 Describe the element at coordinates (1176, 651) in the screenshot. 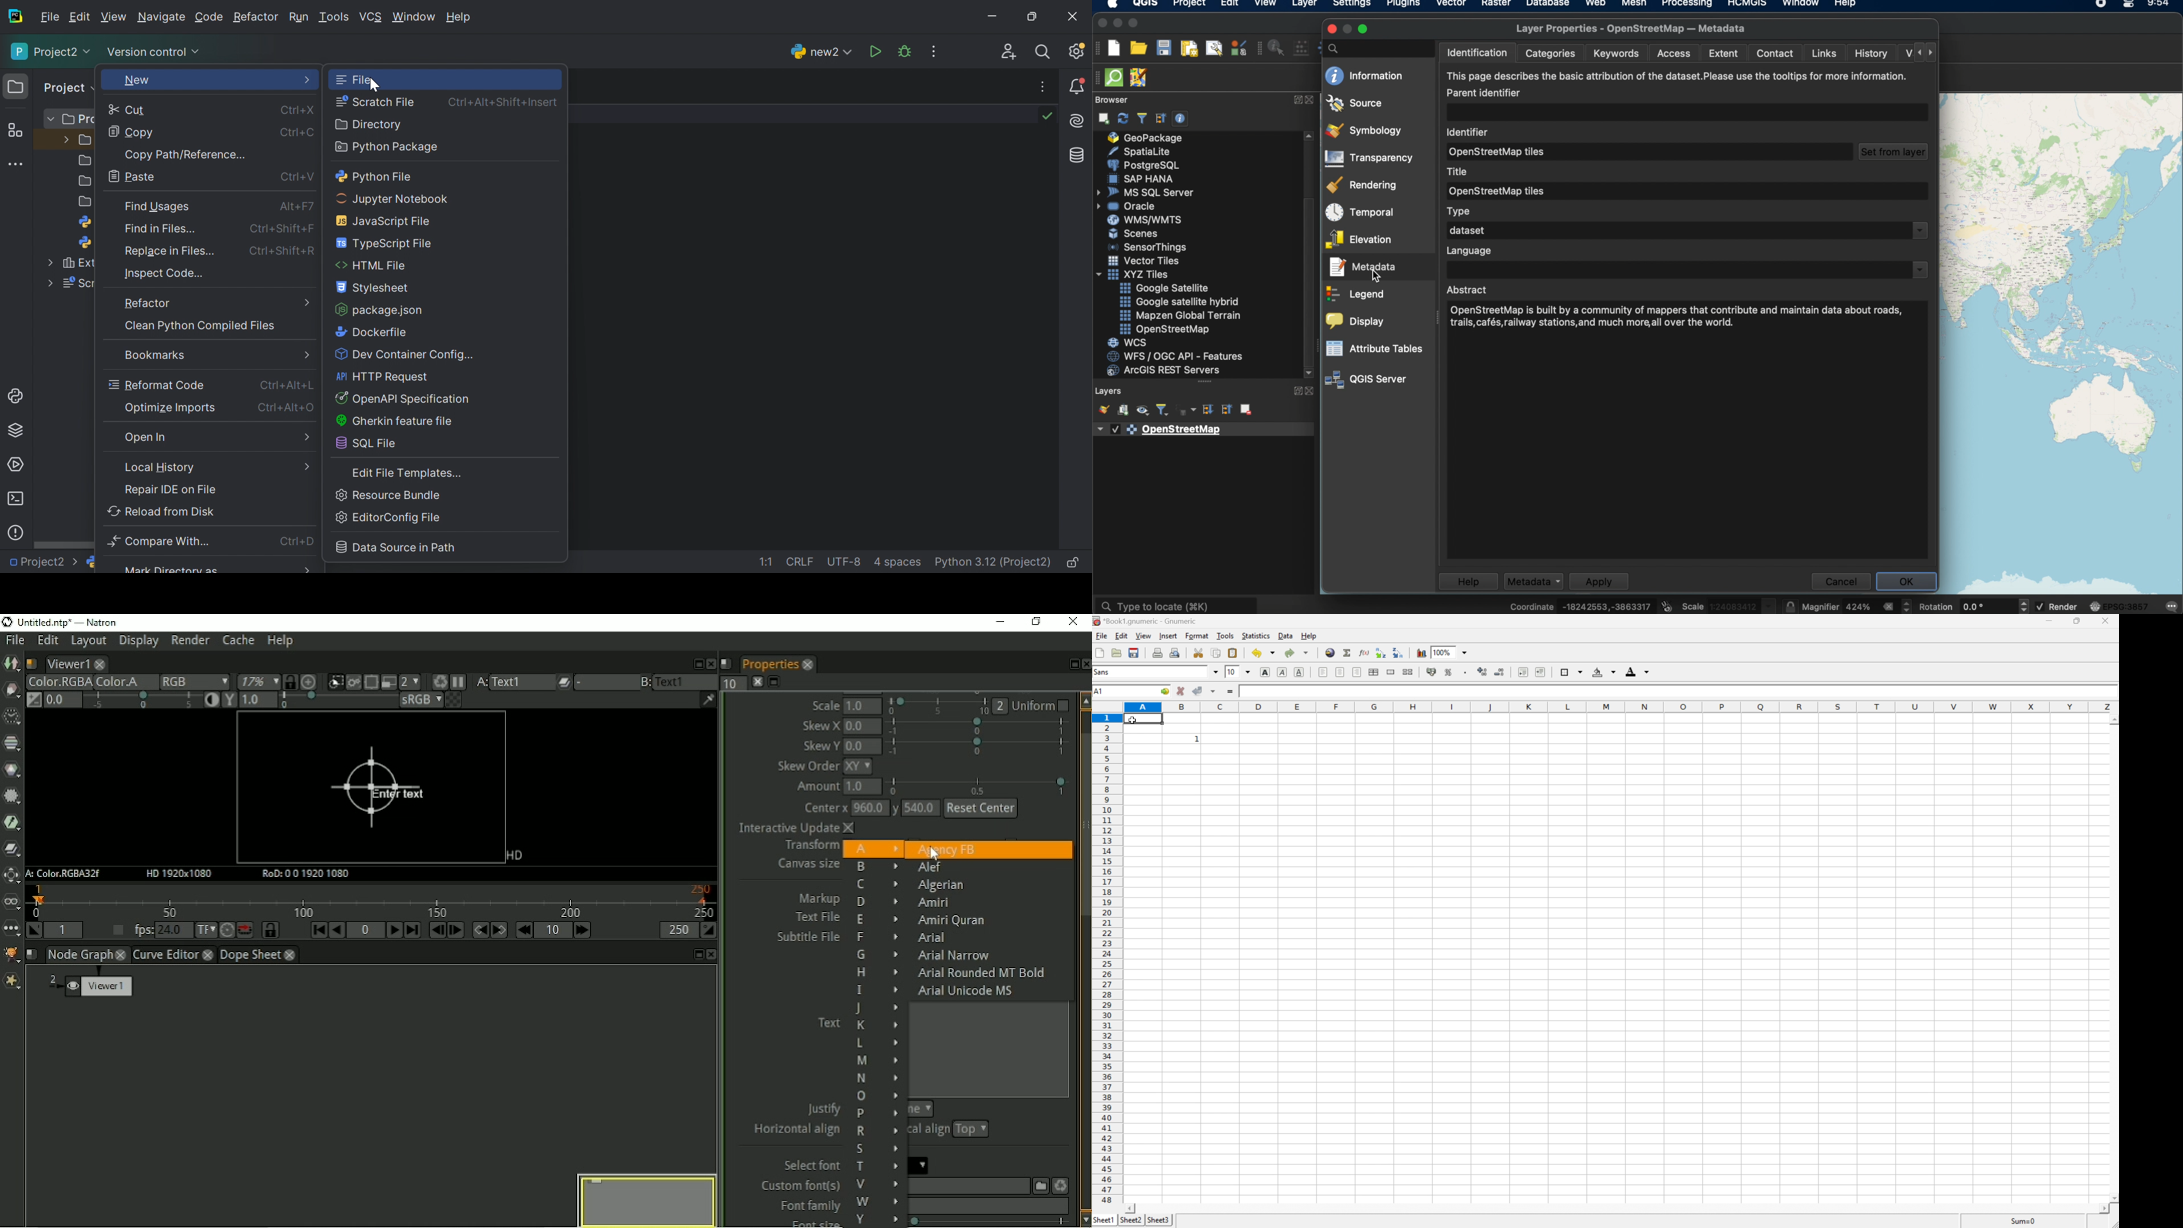

I see `print preview` at that location.